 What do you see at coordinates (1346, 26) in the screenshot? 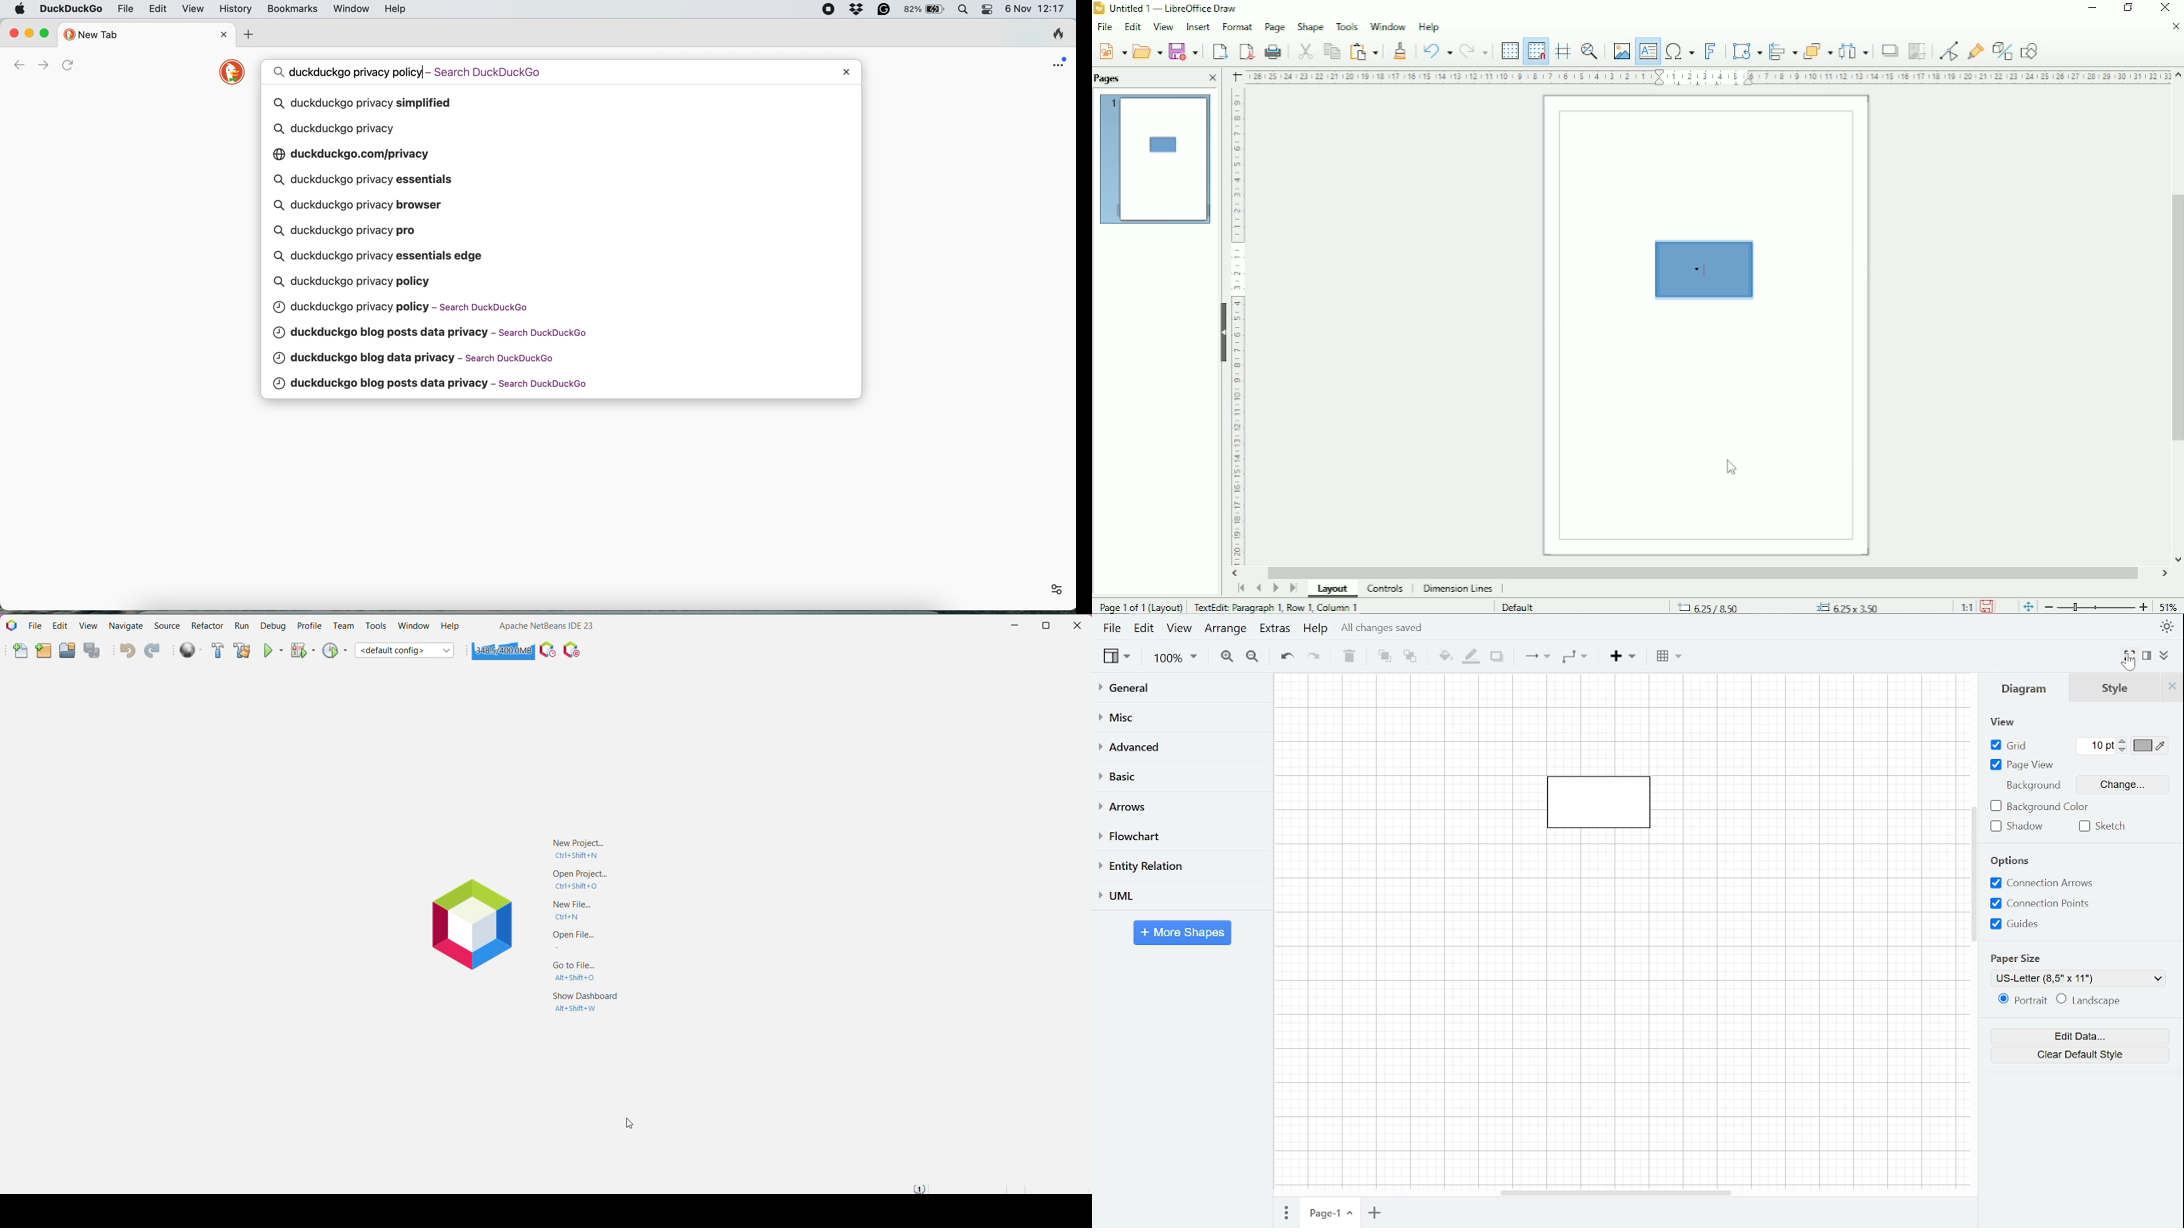
I see `Tools` at bounding box center [1346, 26].